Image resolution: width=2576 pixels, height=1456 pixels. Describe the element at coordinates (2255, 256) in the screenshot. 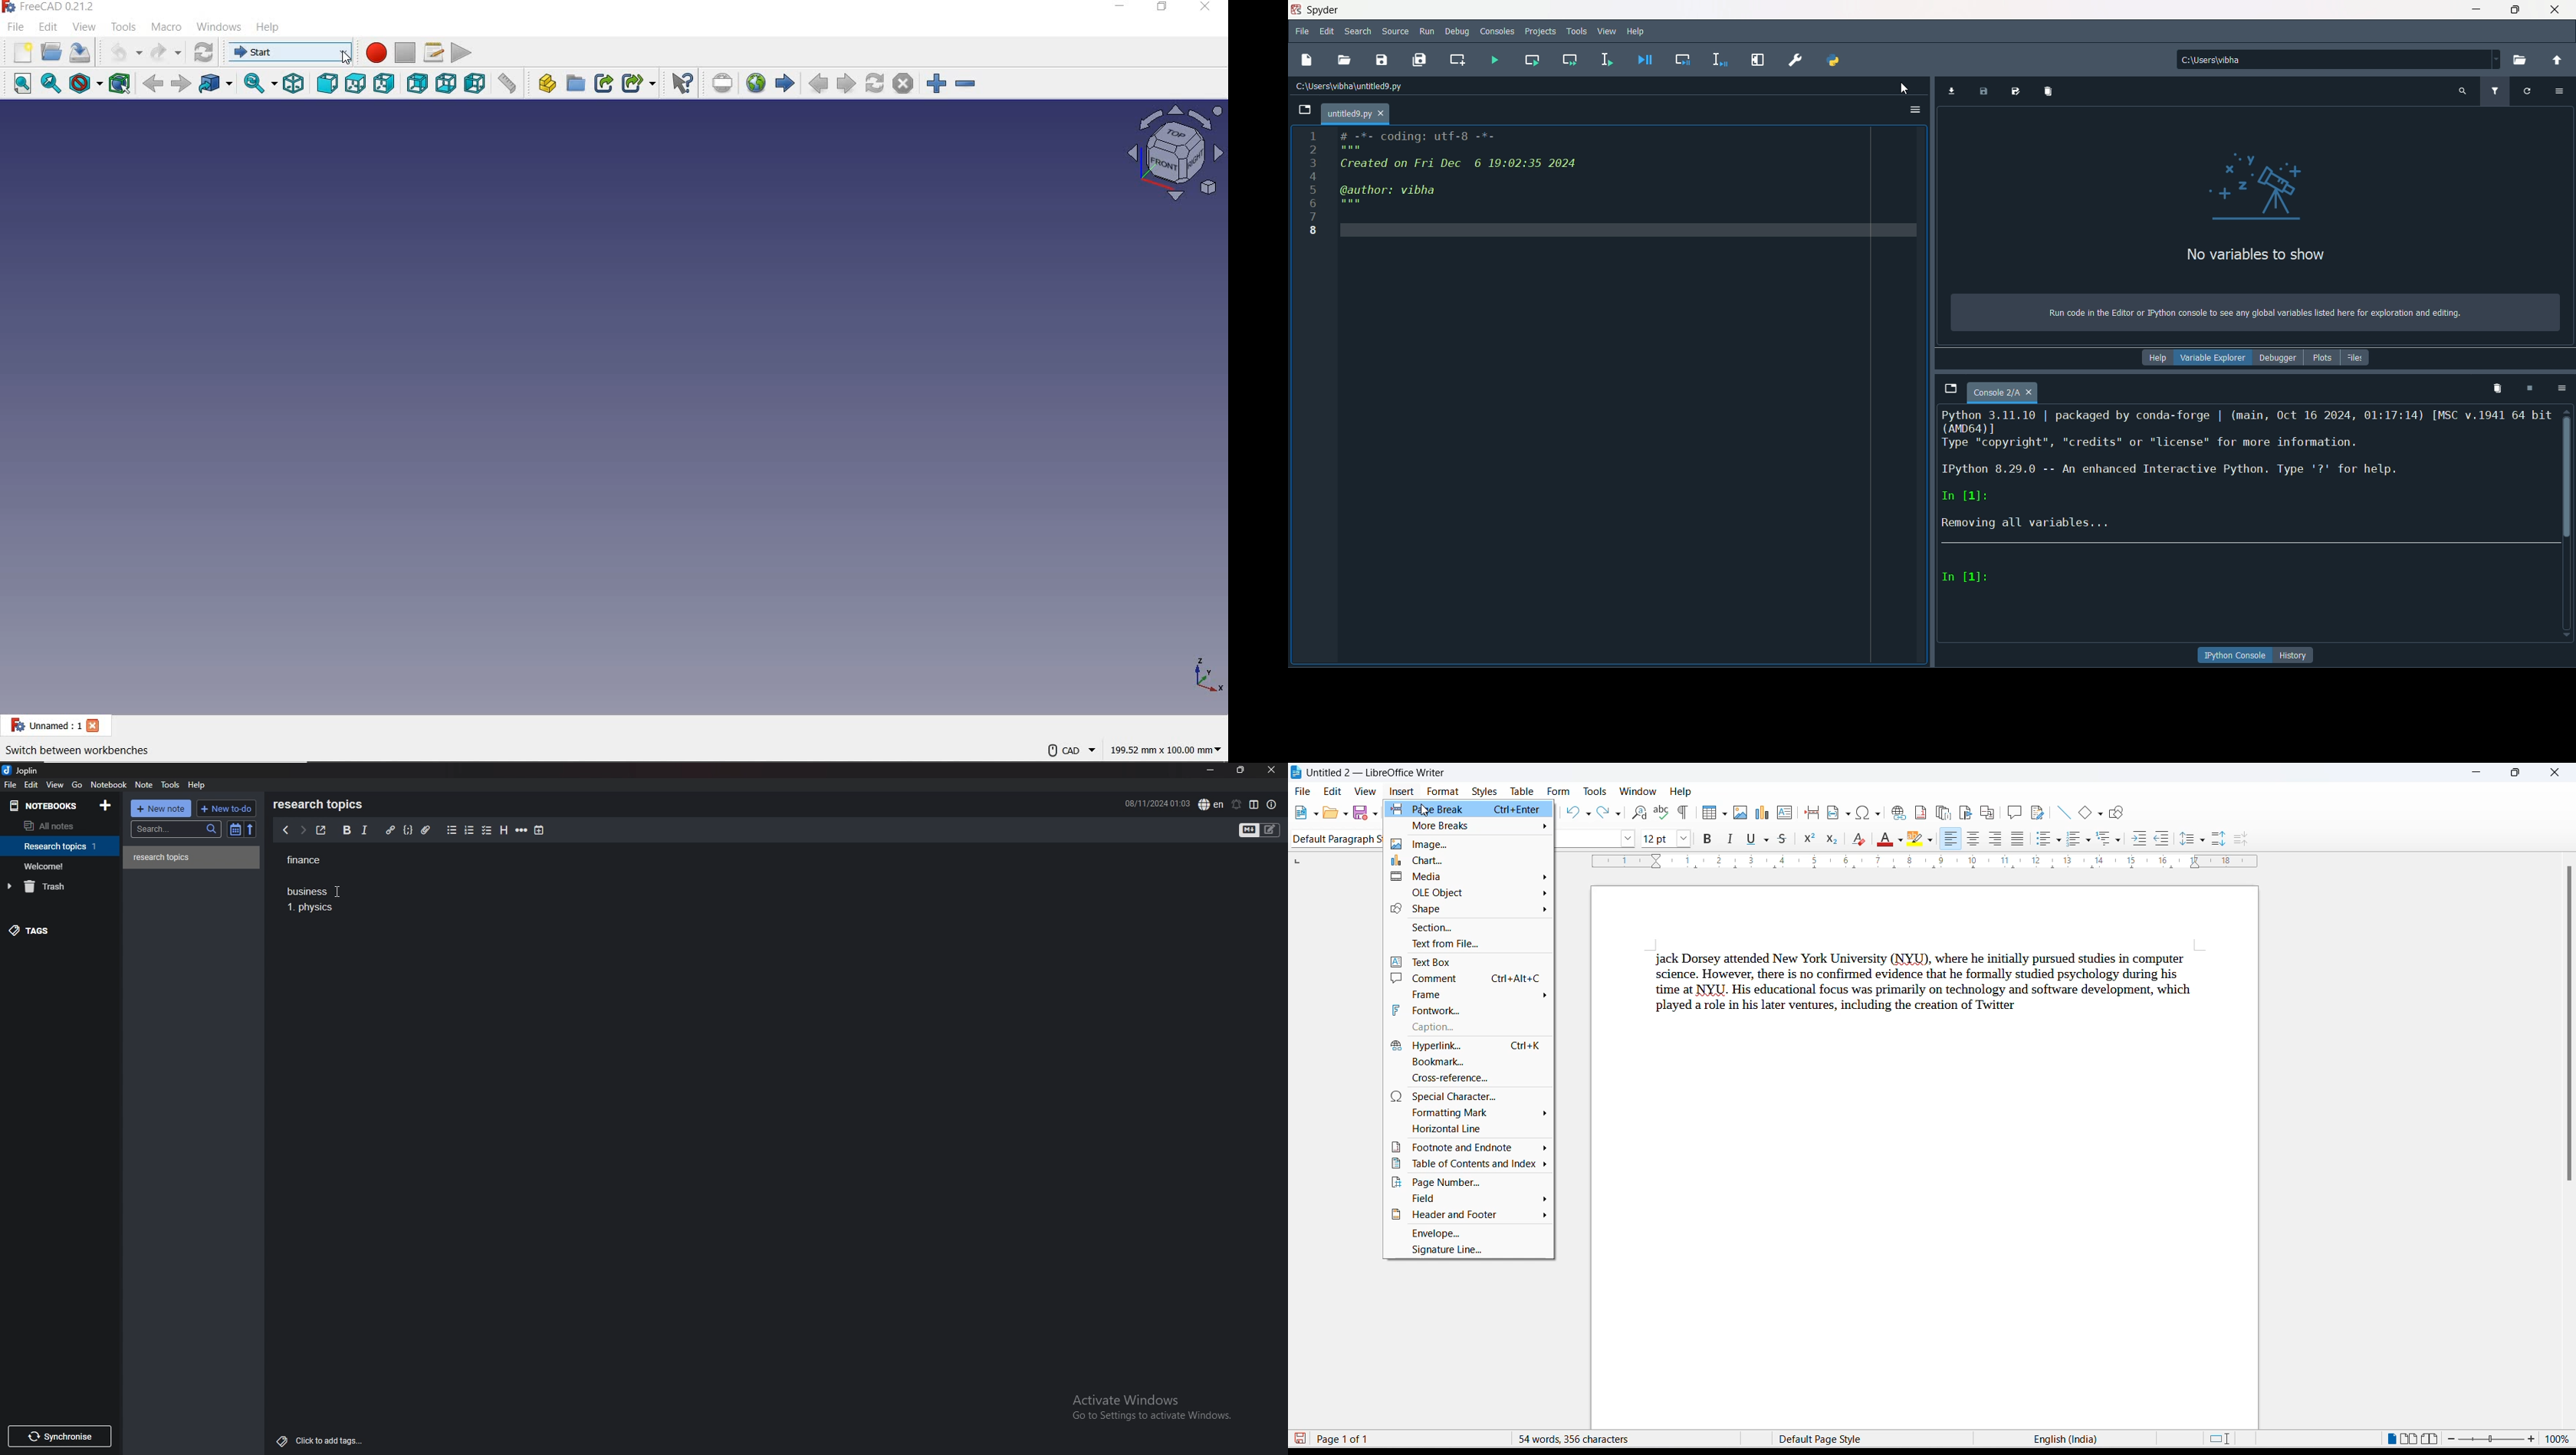

I see `text` at that location.